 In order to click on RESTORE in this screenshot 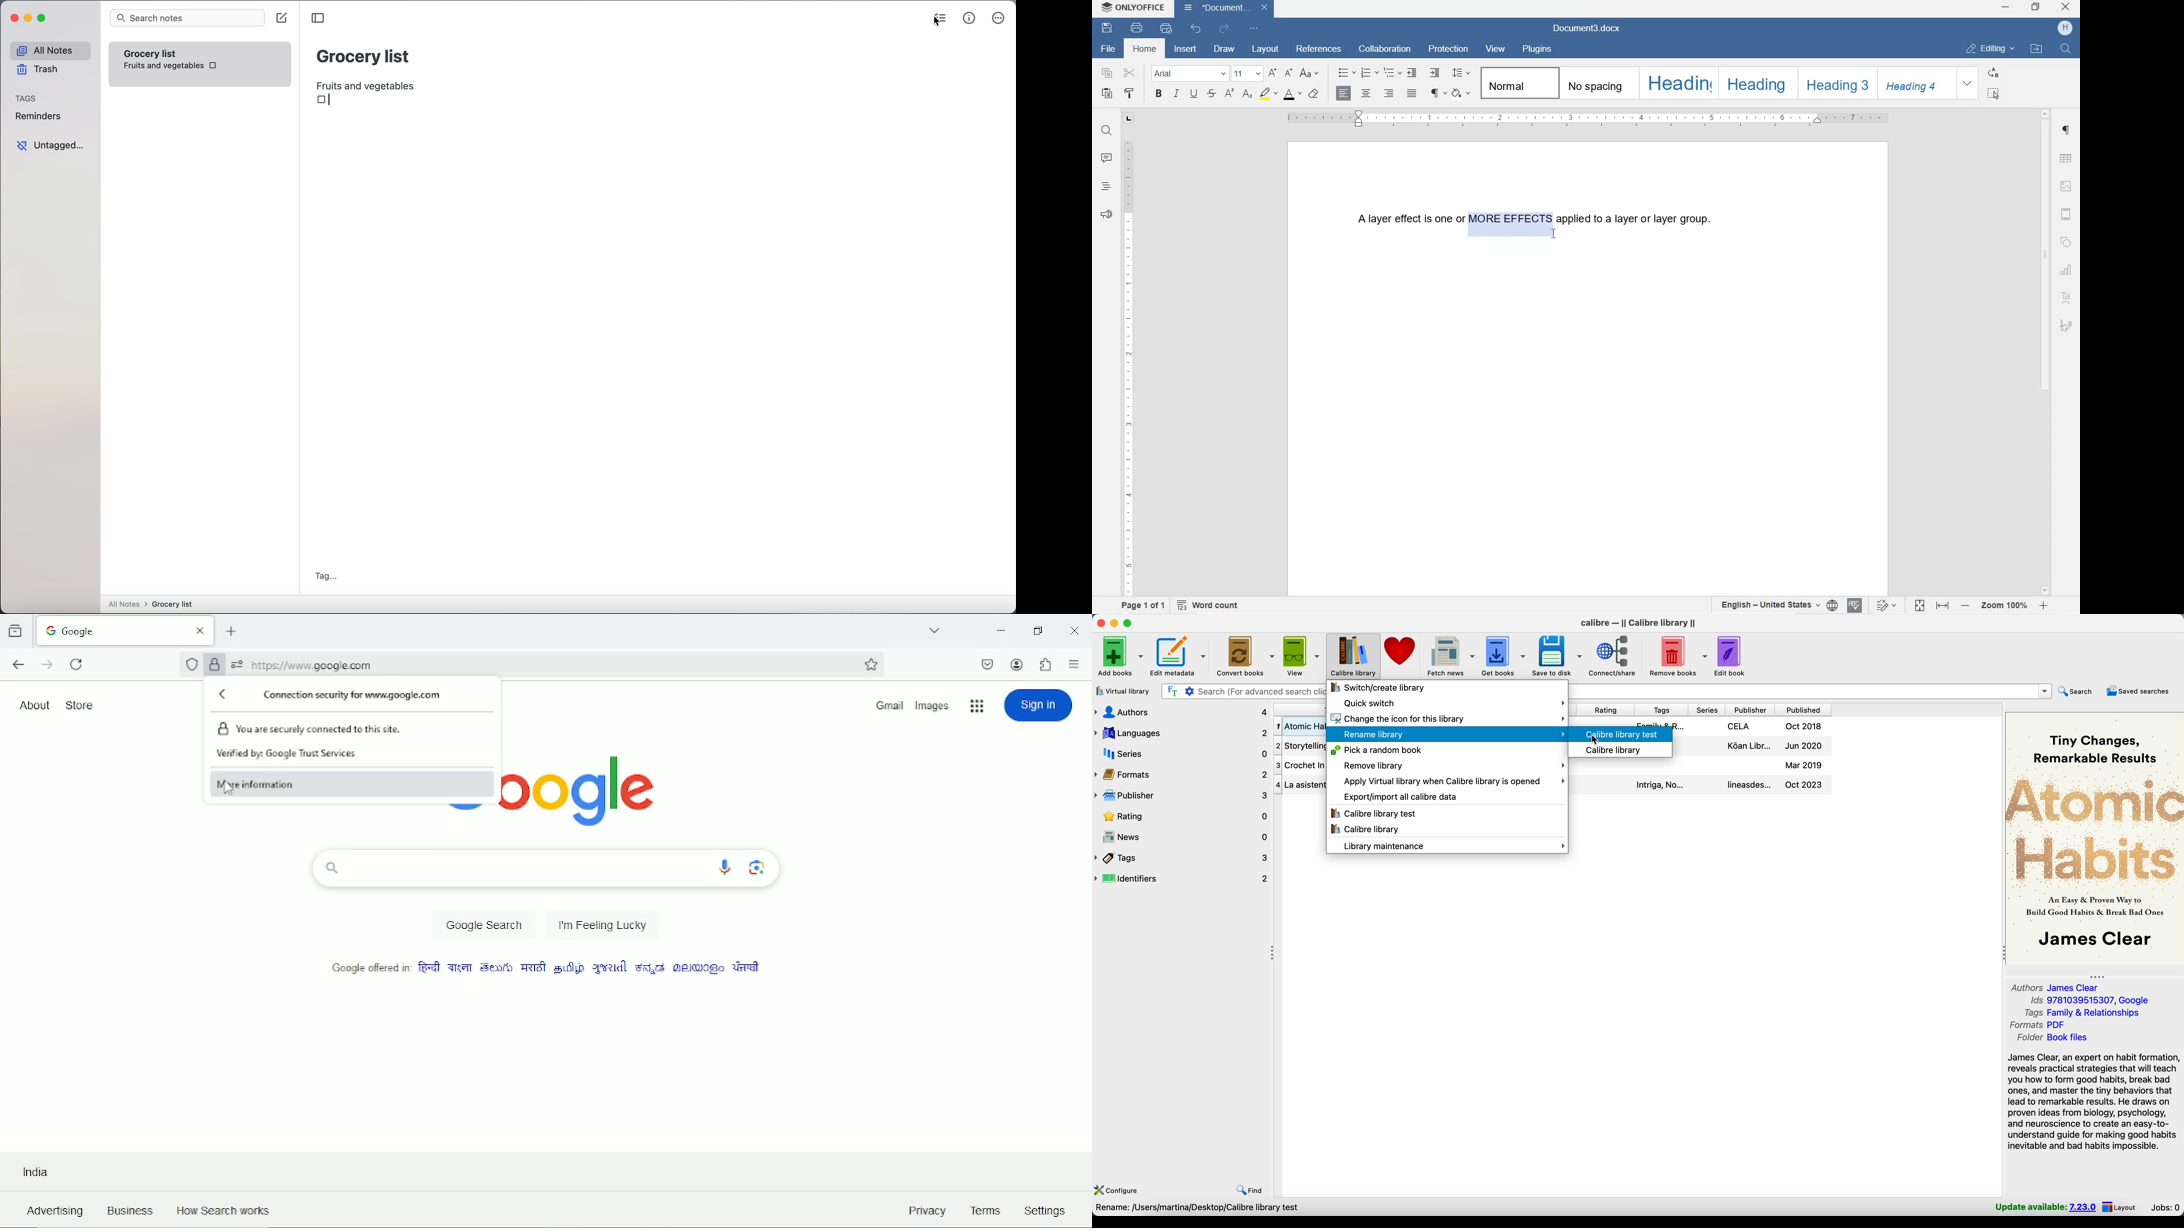, I will do `click(2036, 9)`.